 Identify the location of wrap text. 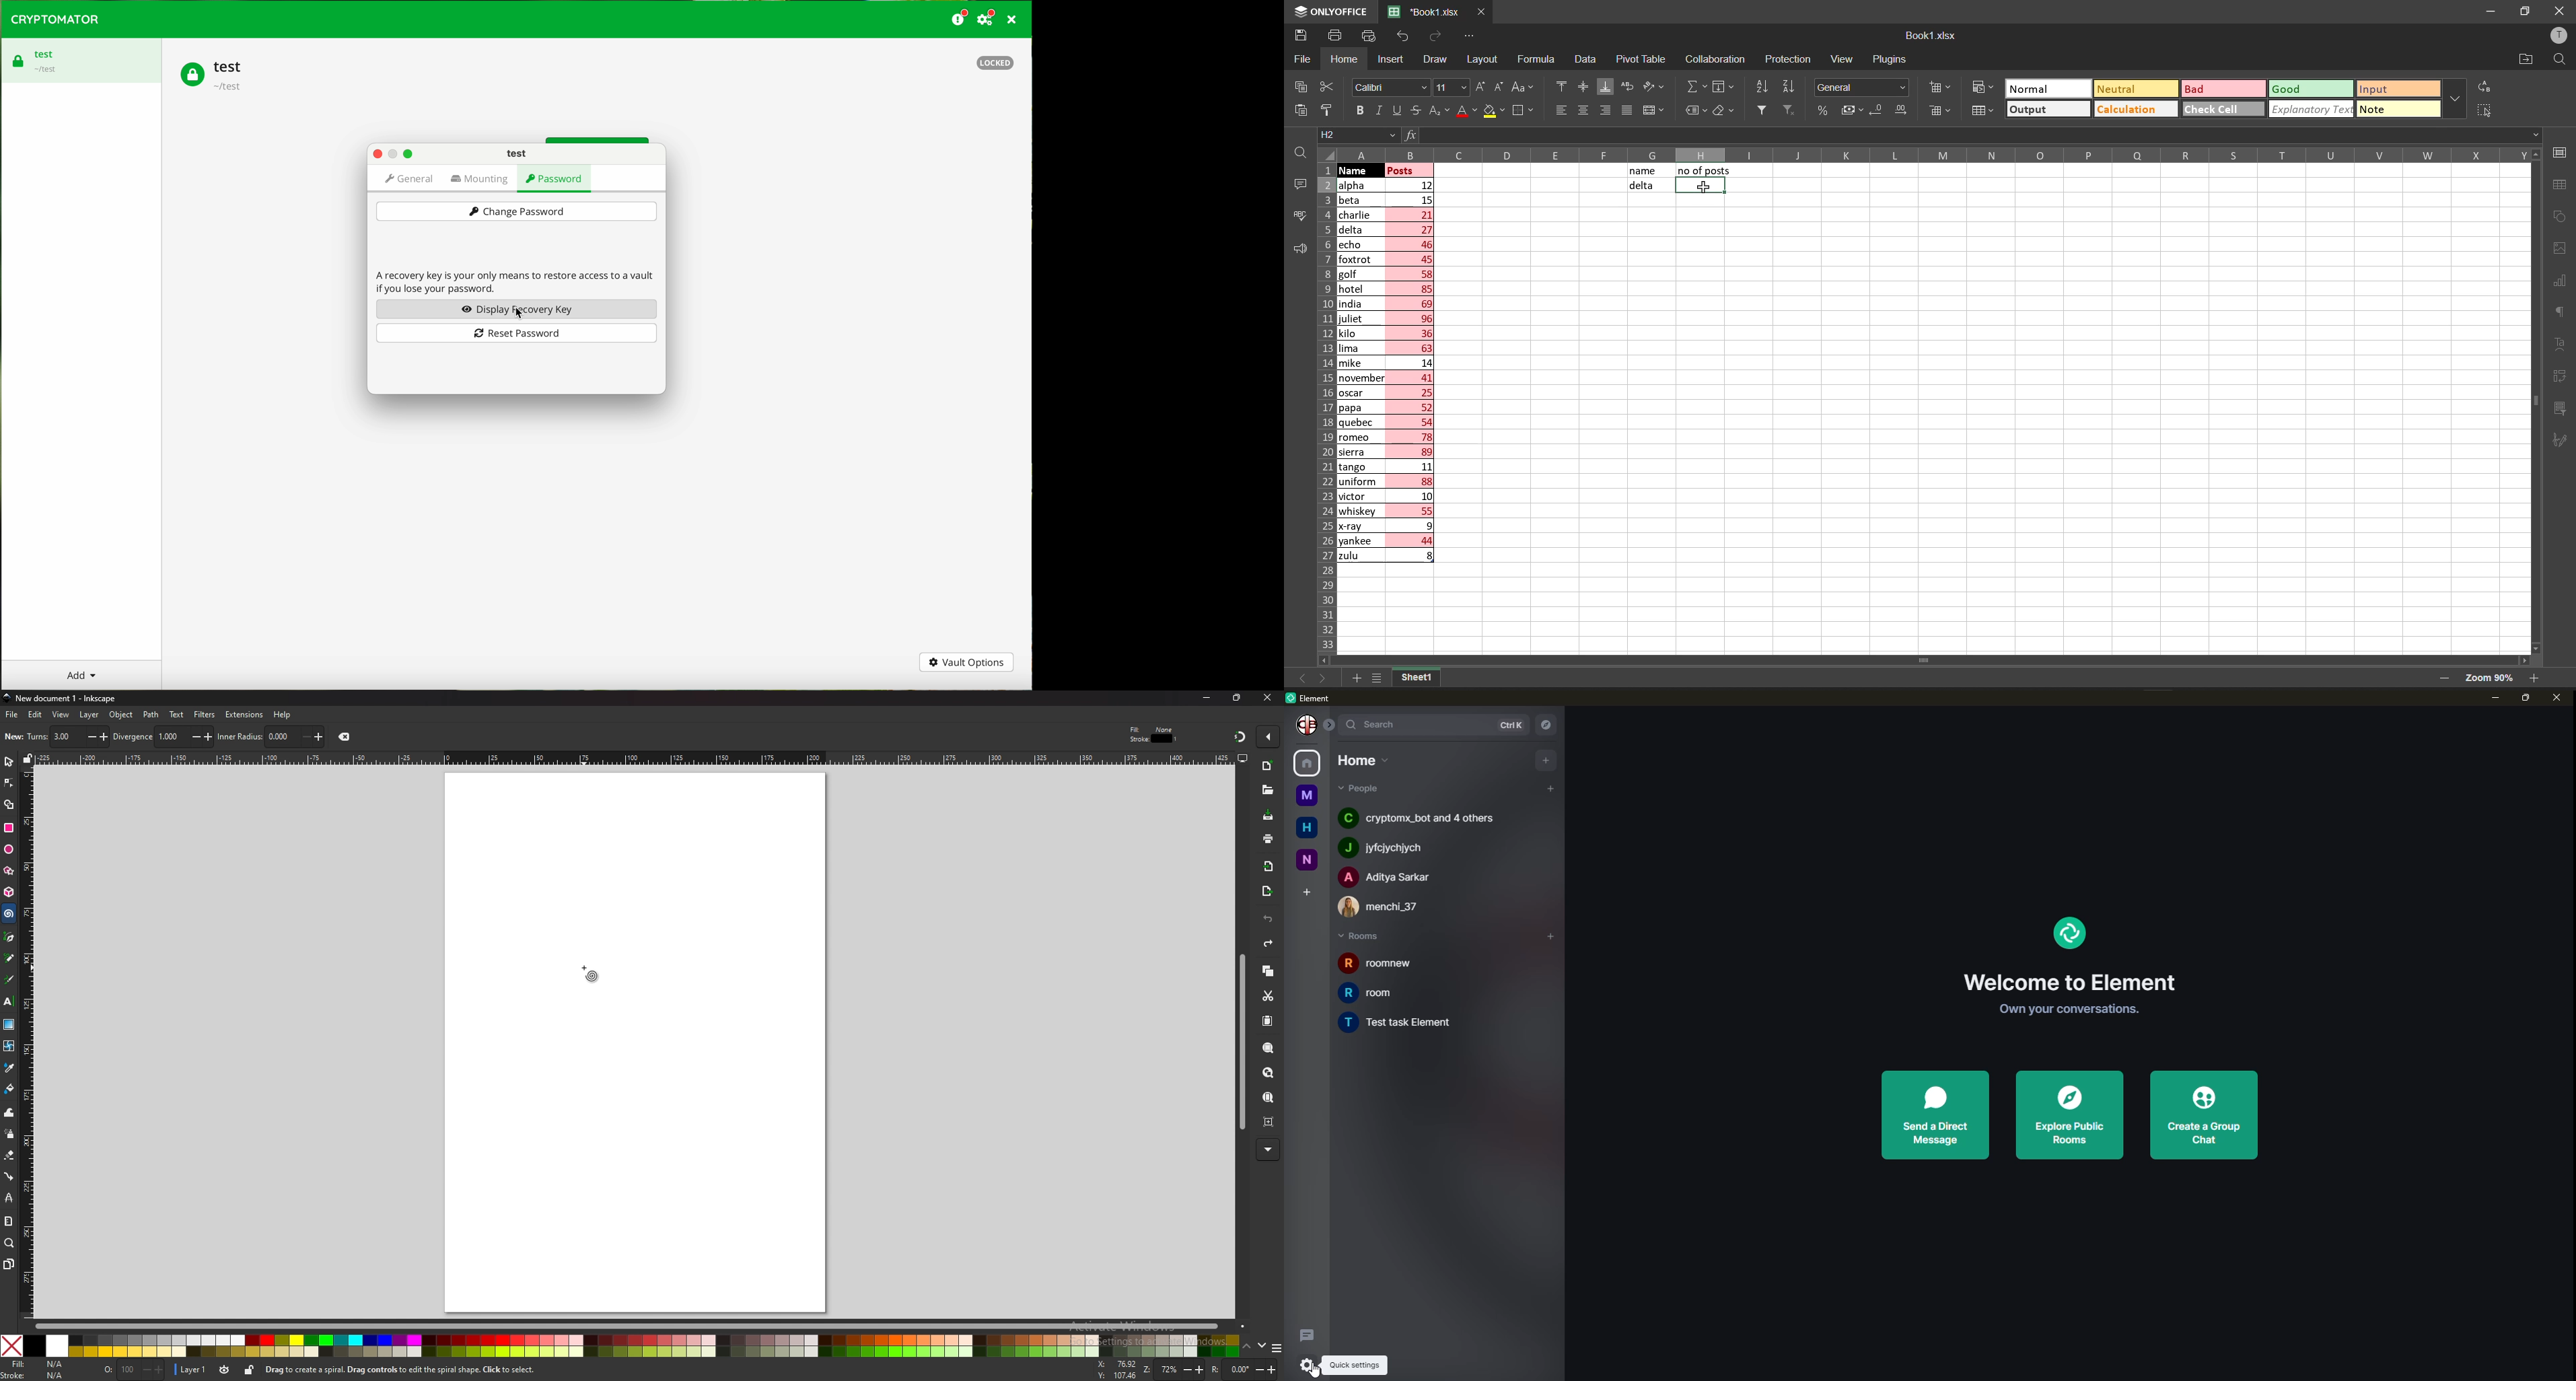
(1631, 88).